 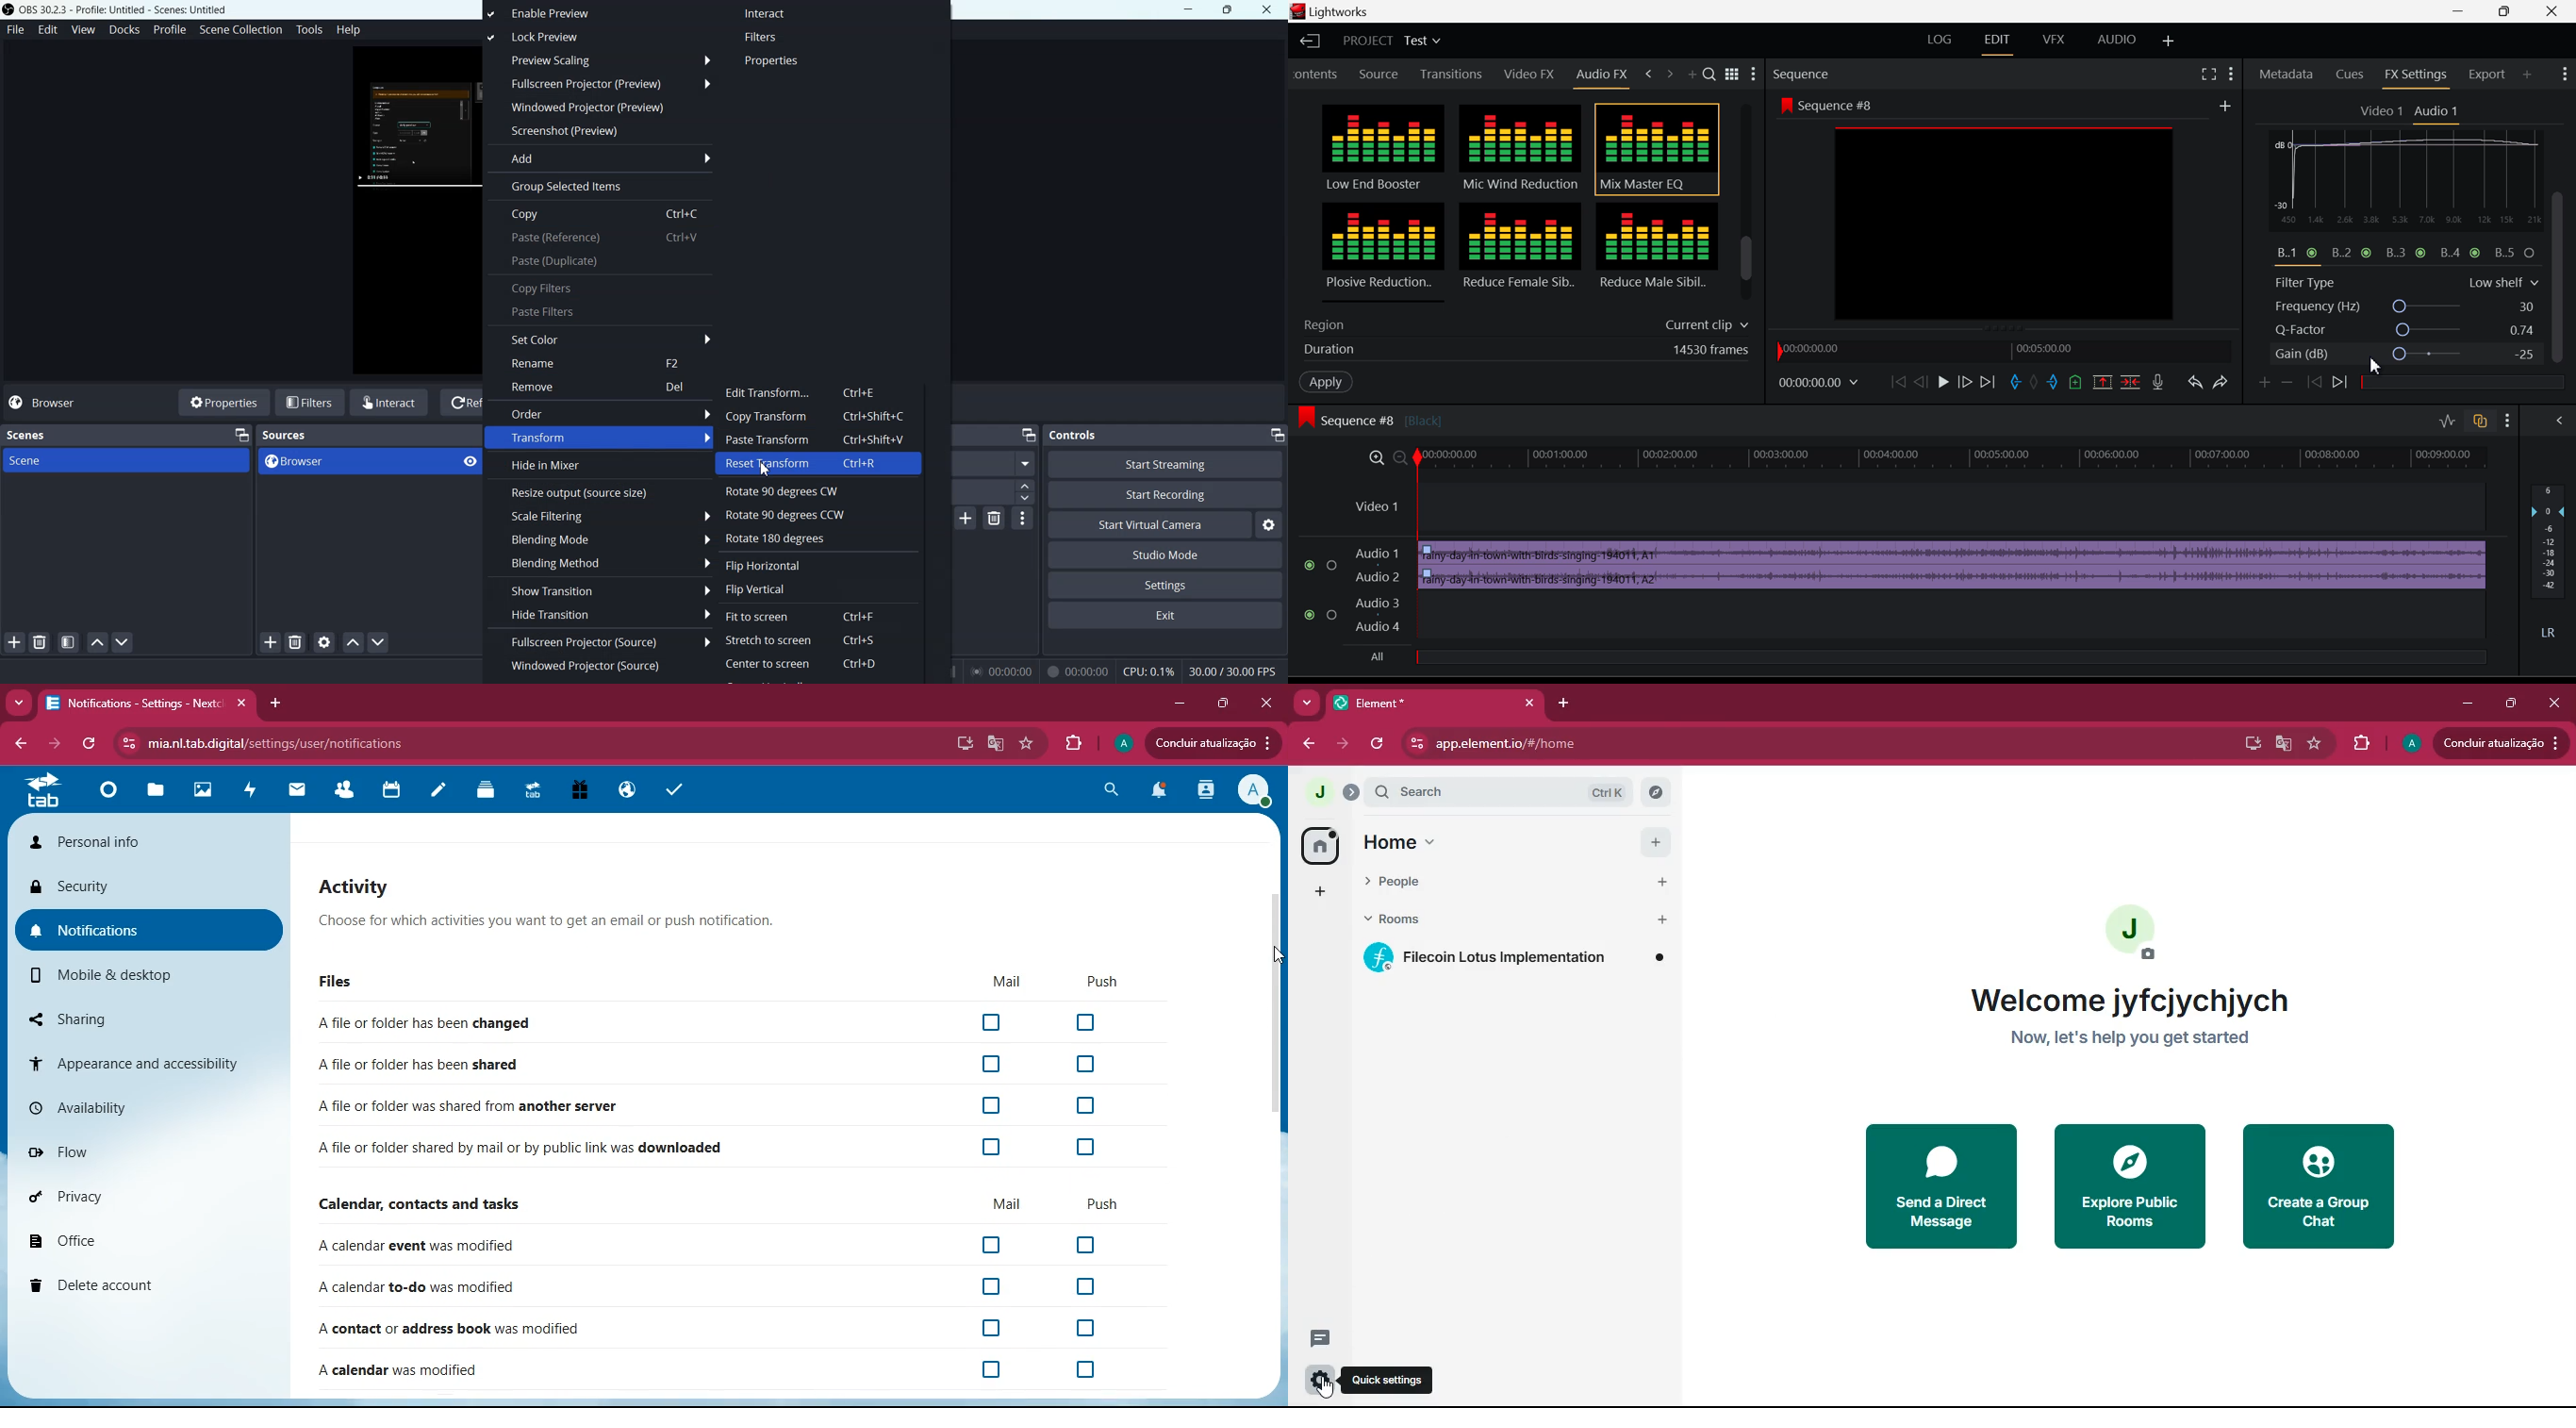 What do you see at coordinates (156, 1236) in the screenshot?
I see `office` at bounding box center [156, 1236].